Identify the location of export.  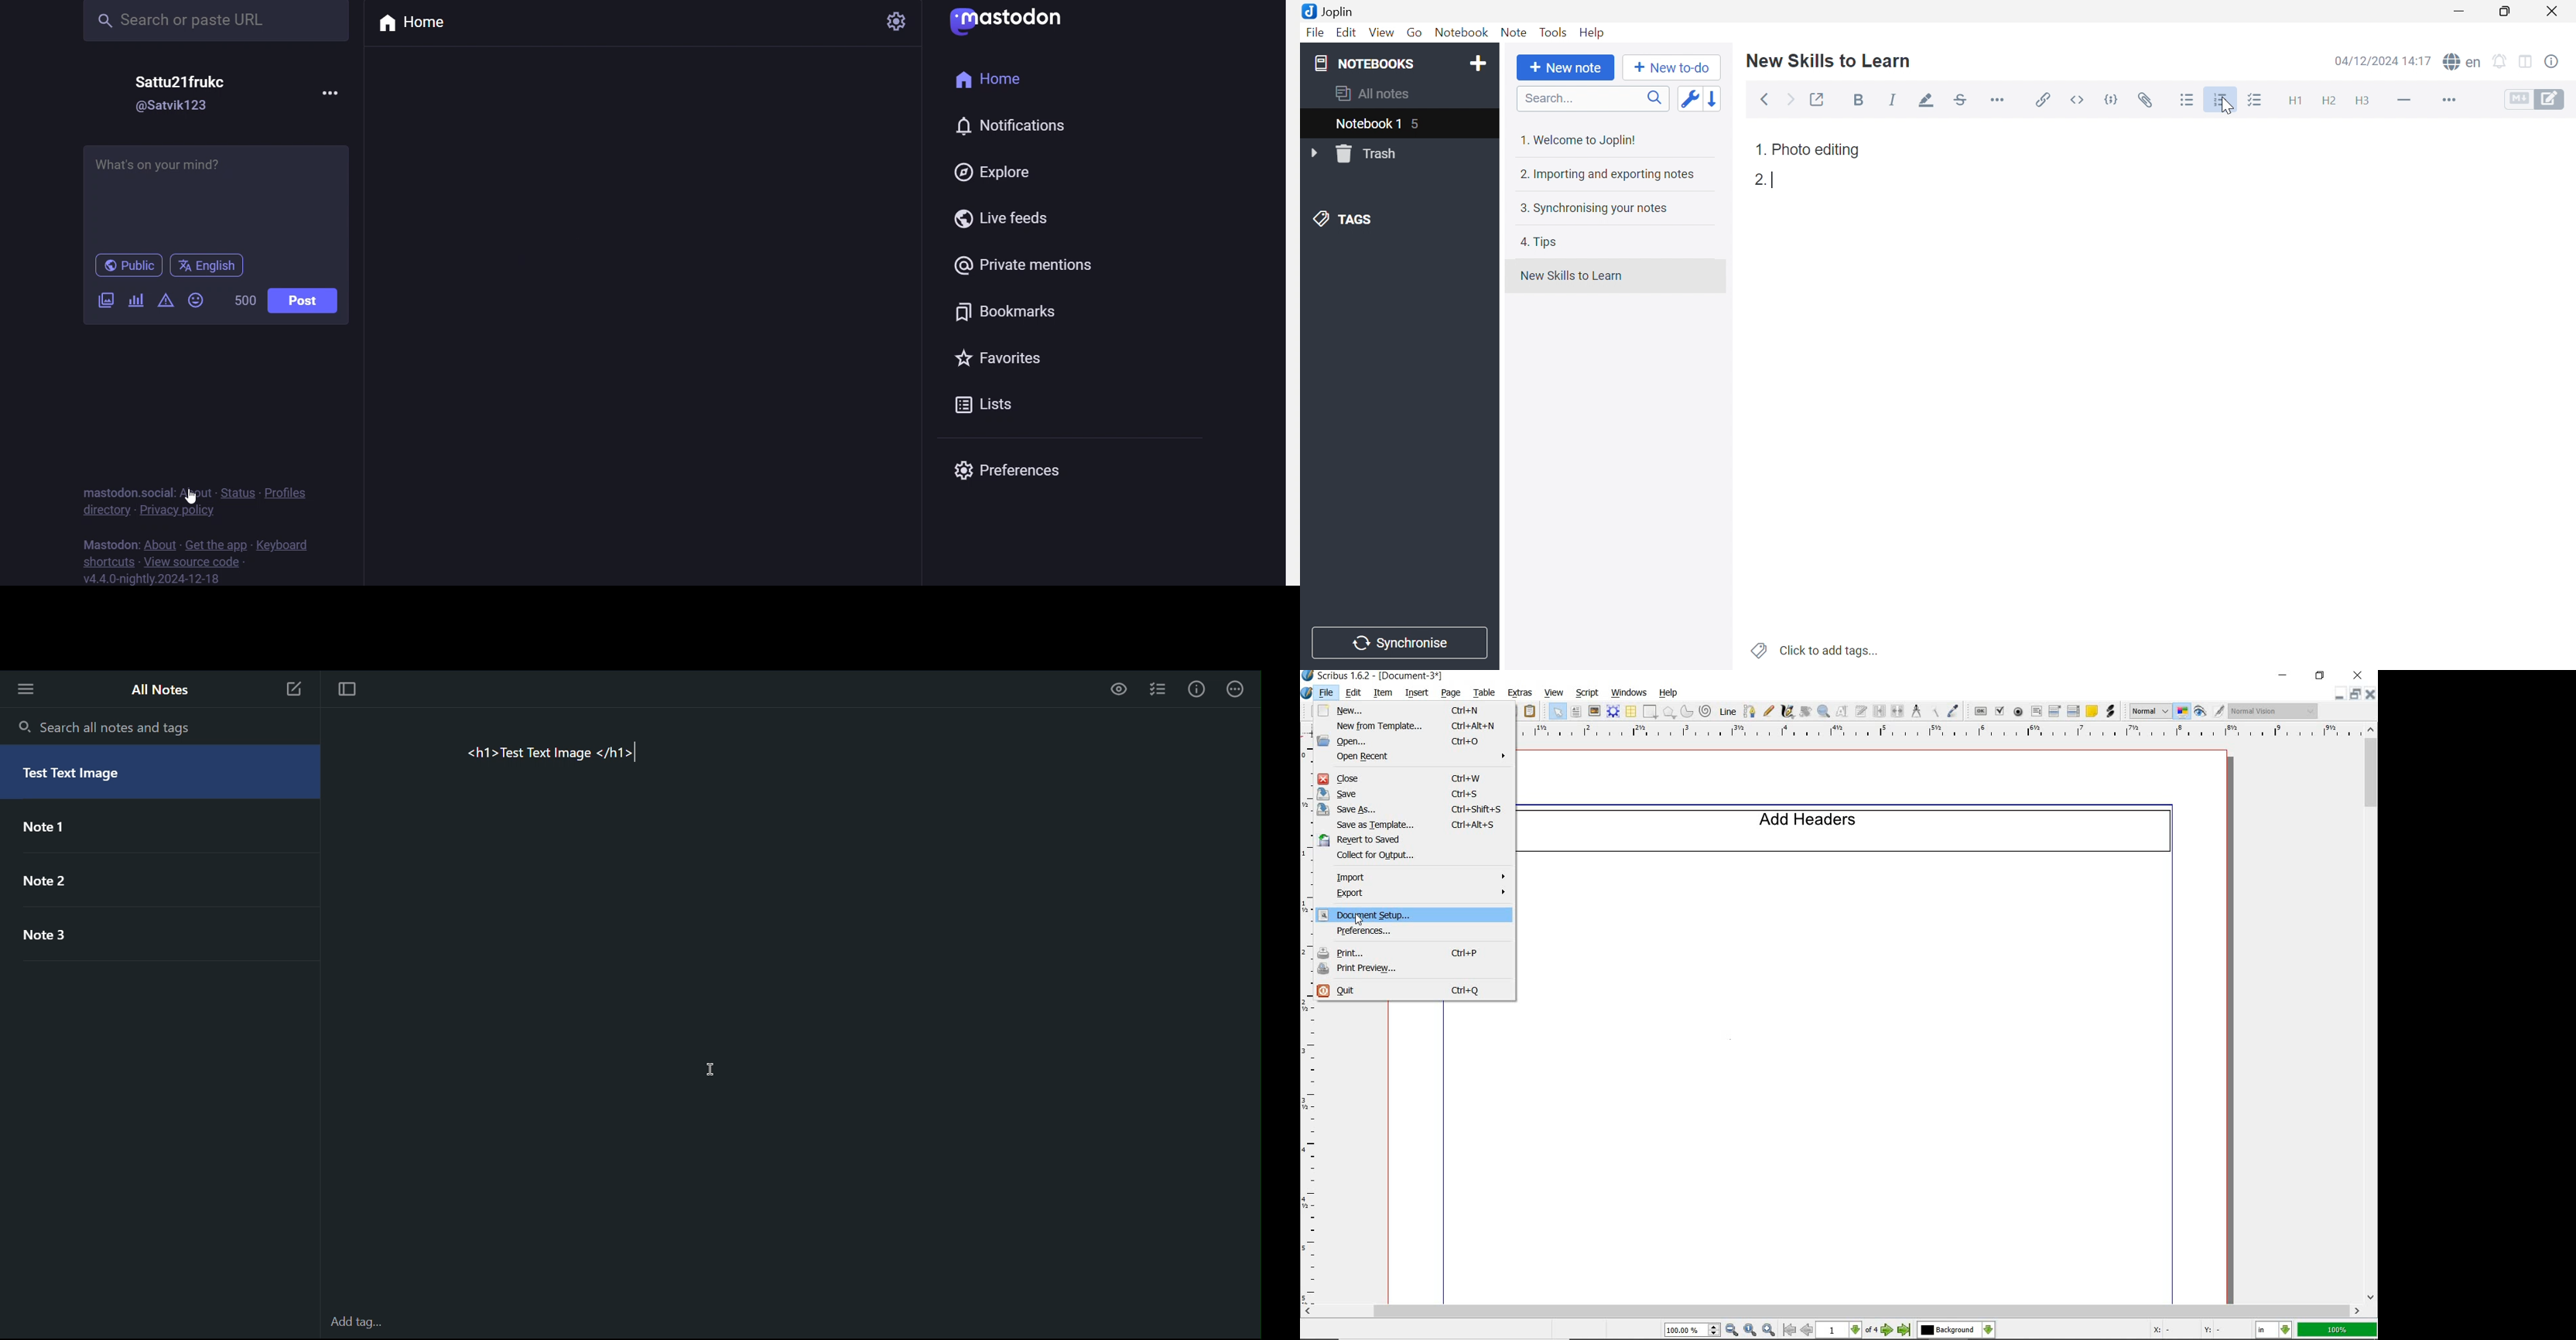
(1414, 894).